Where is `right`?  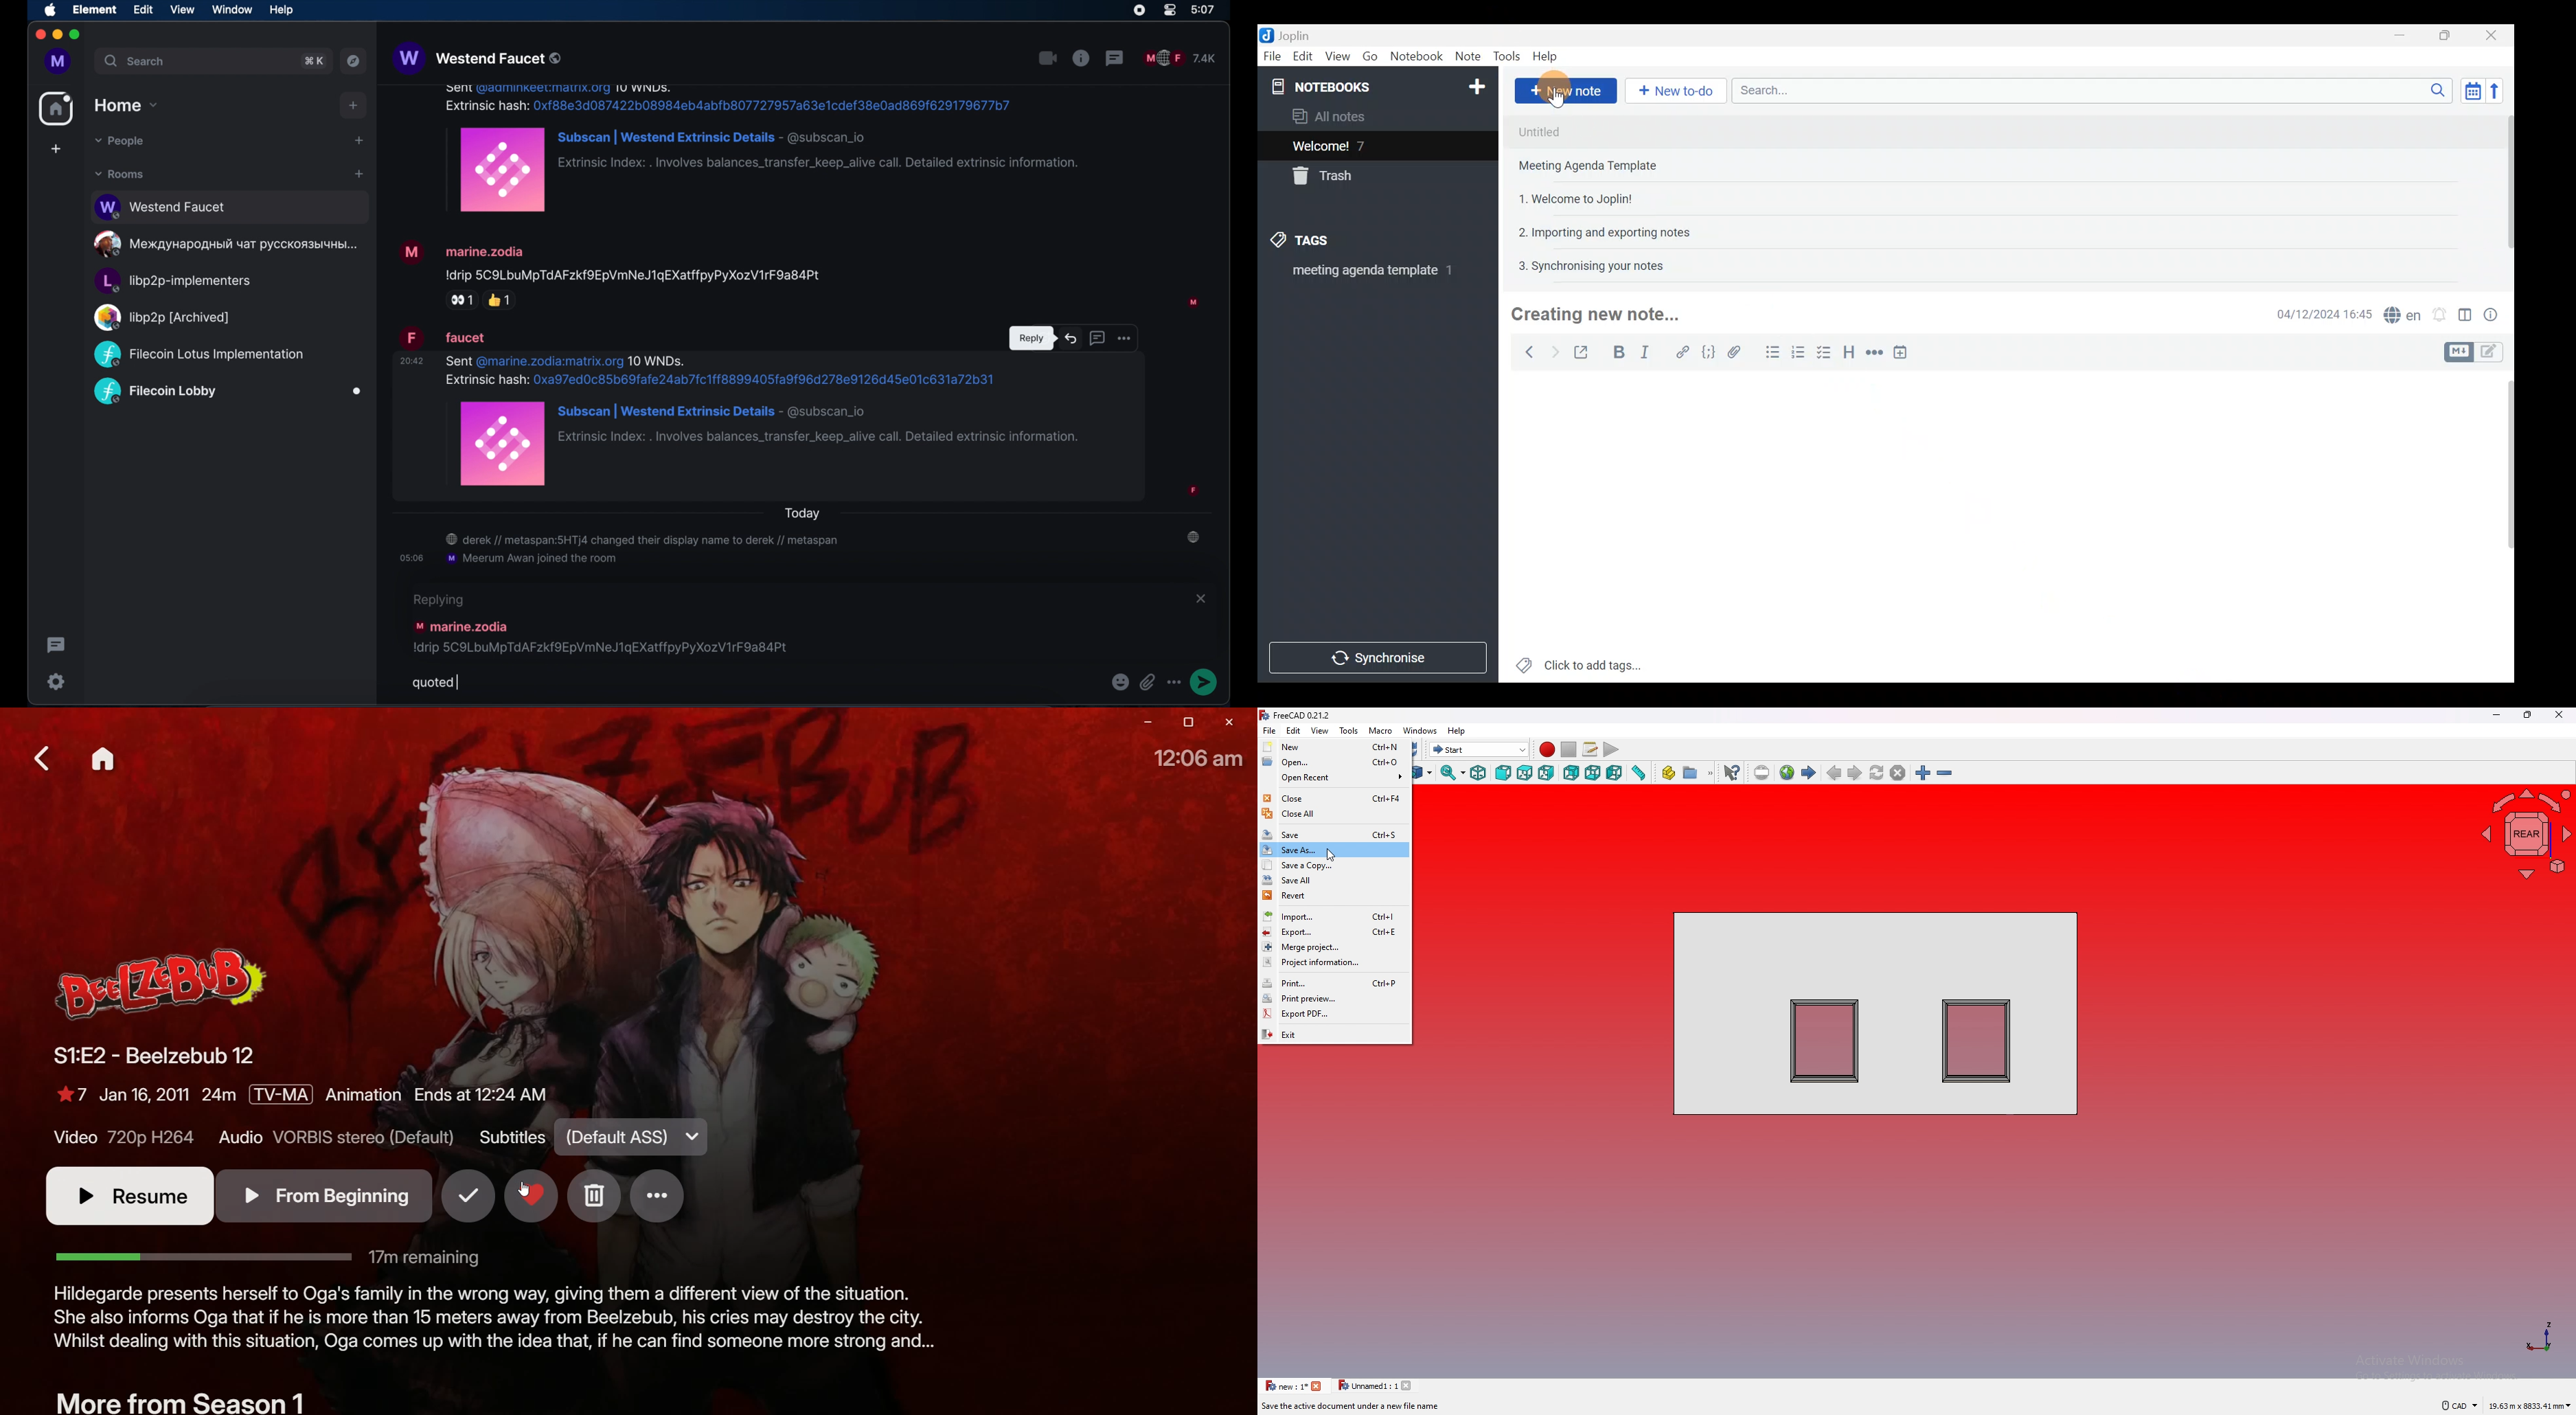 right is located at coordinates (1547, 773).